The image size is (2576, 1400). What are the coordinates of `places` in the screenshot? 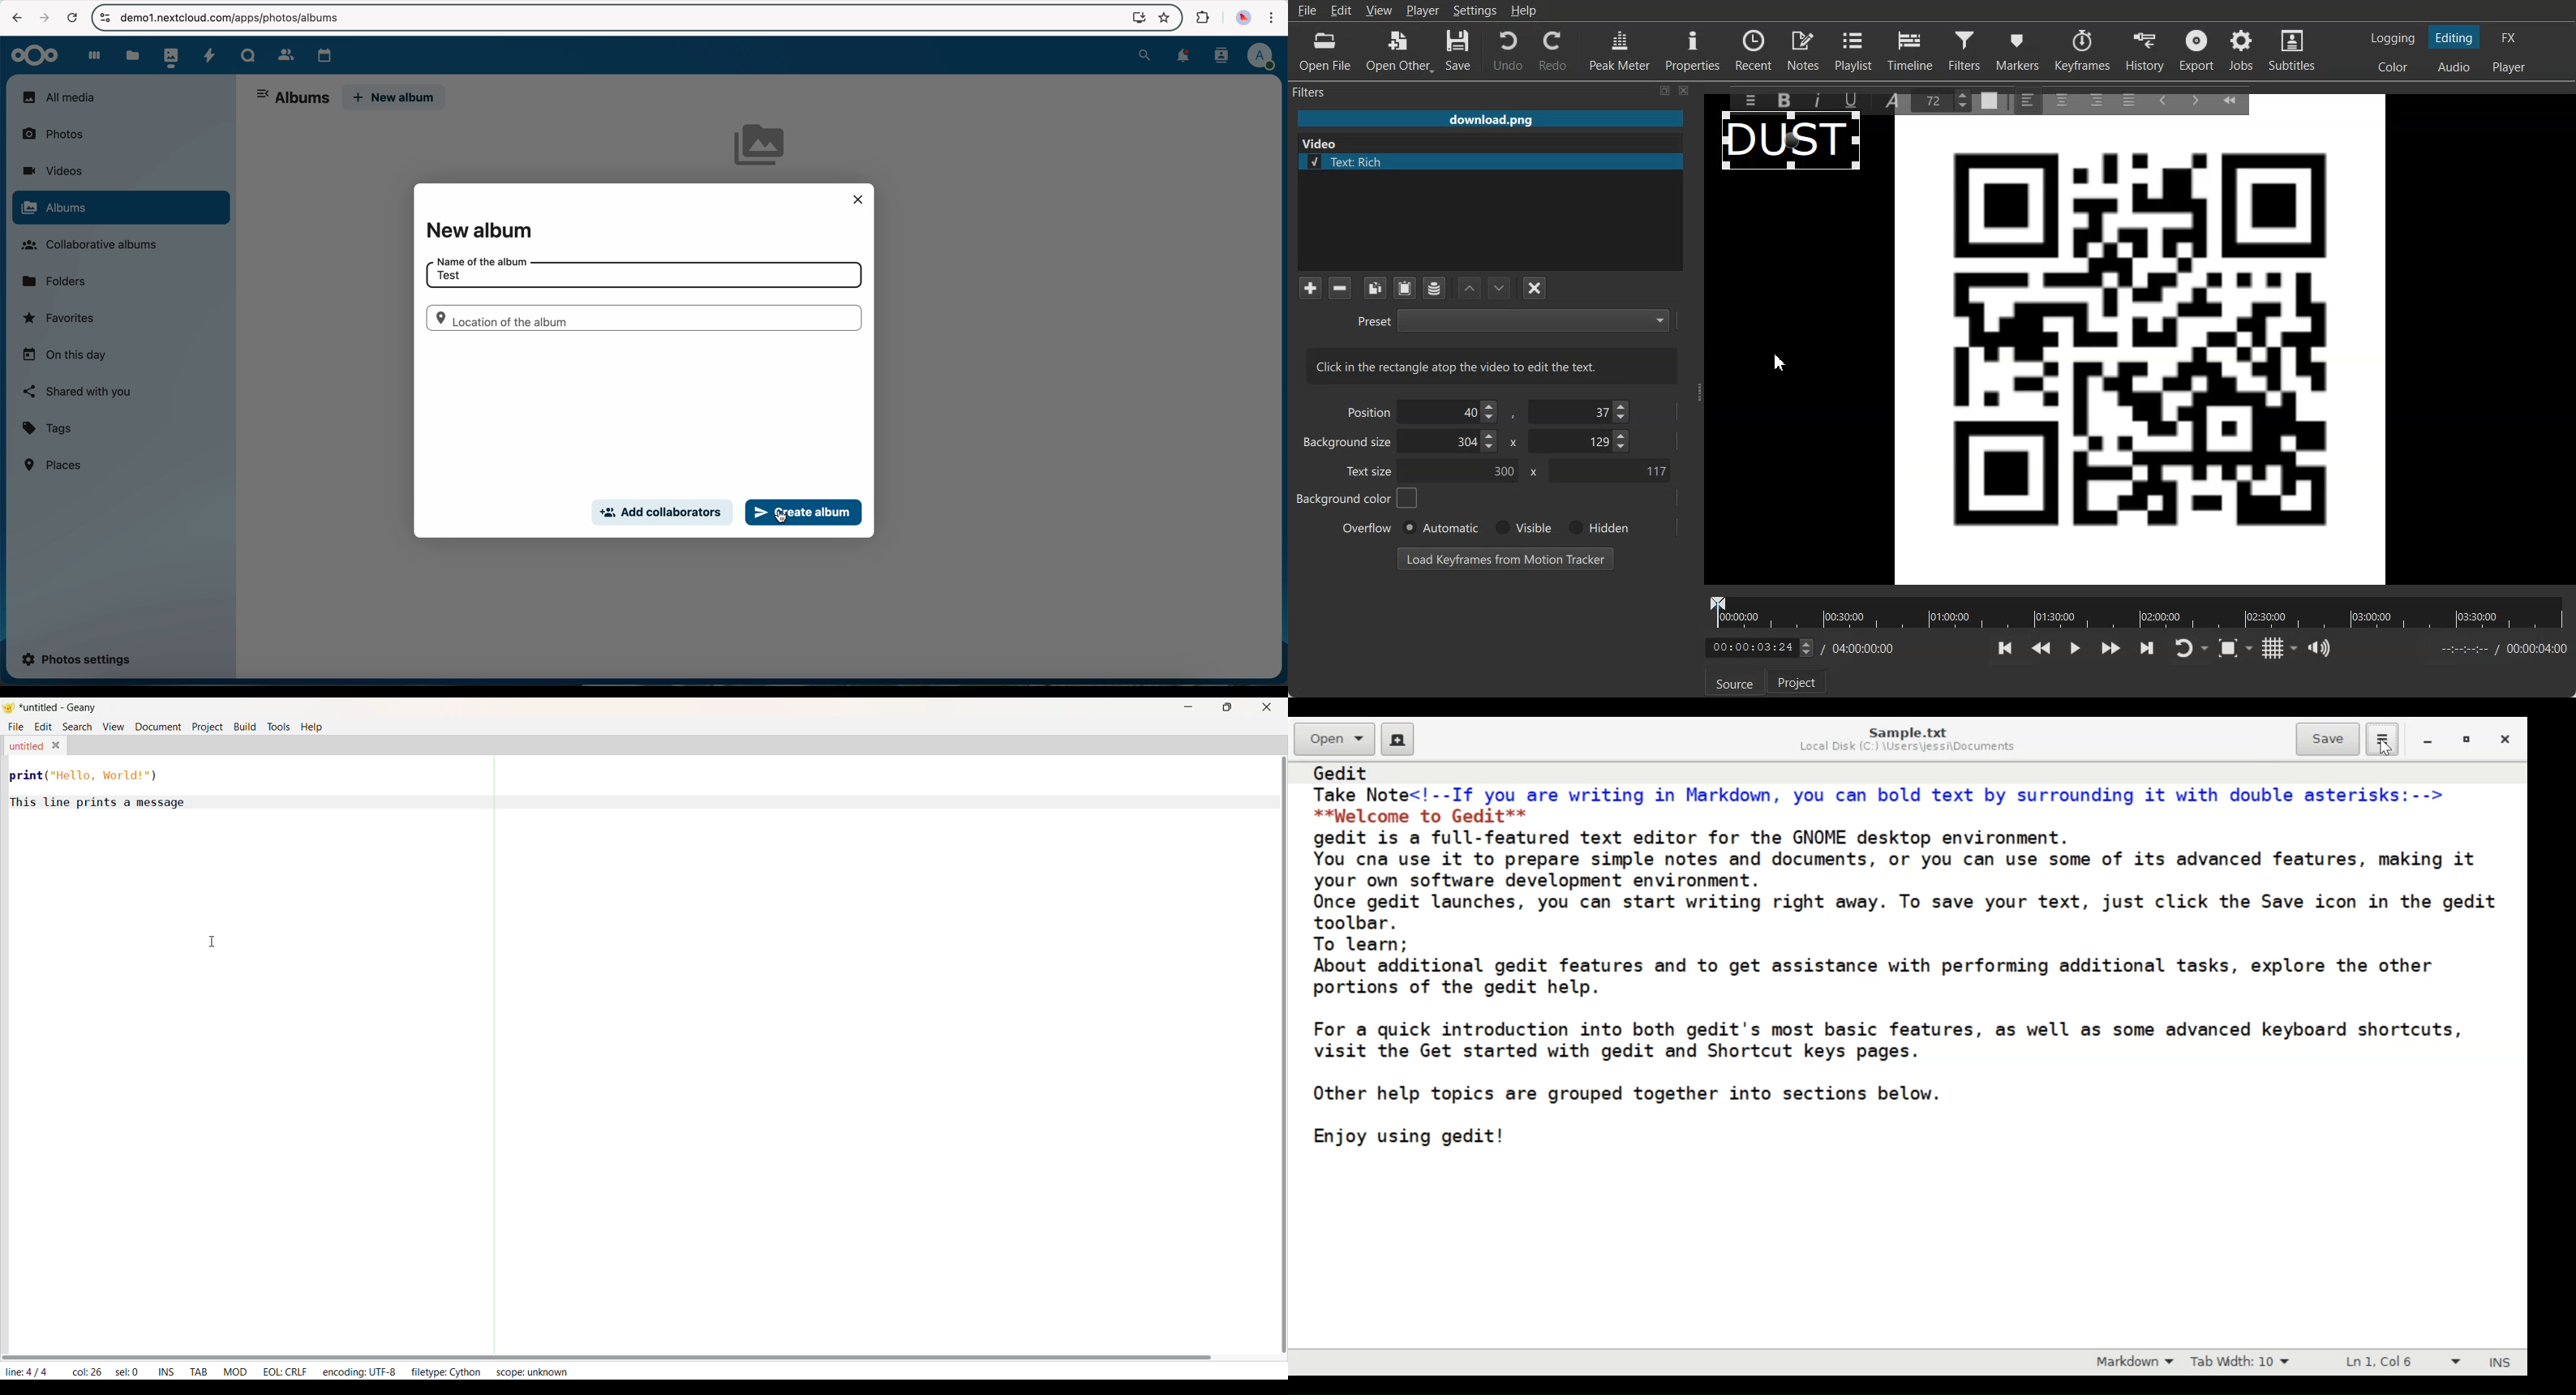 It's located at (55, 465).